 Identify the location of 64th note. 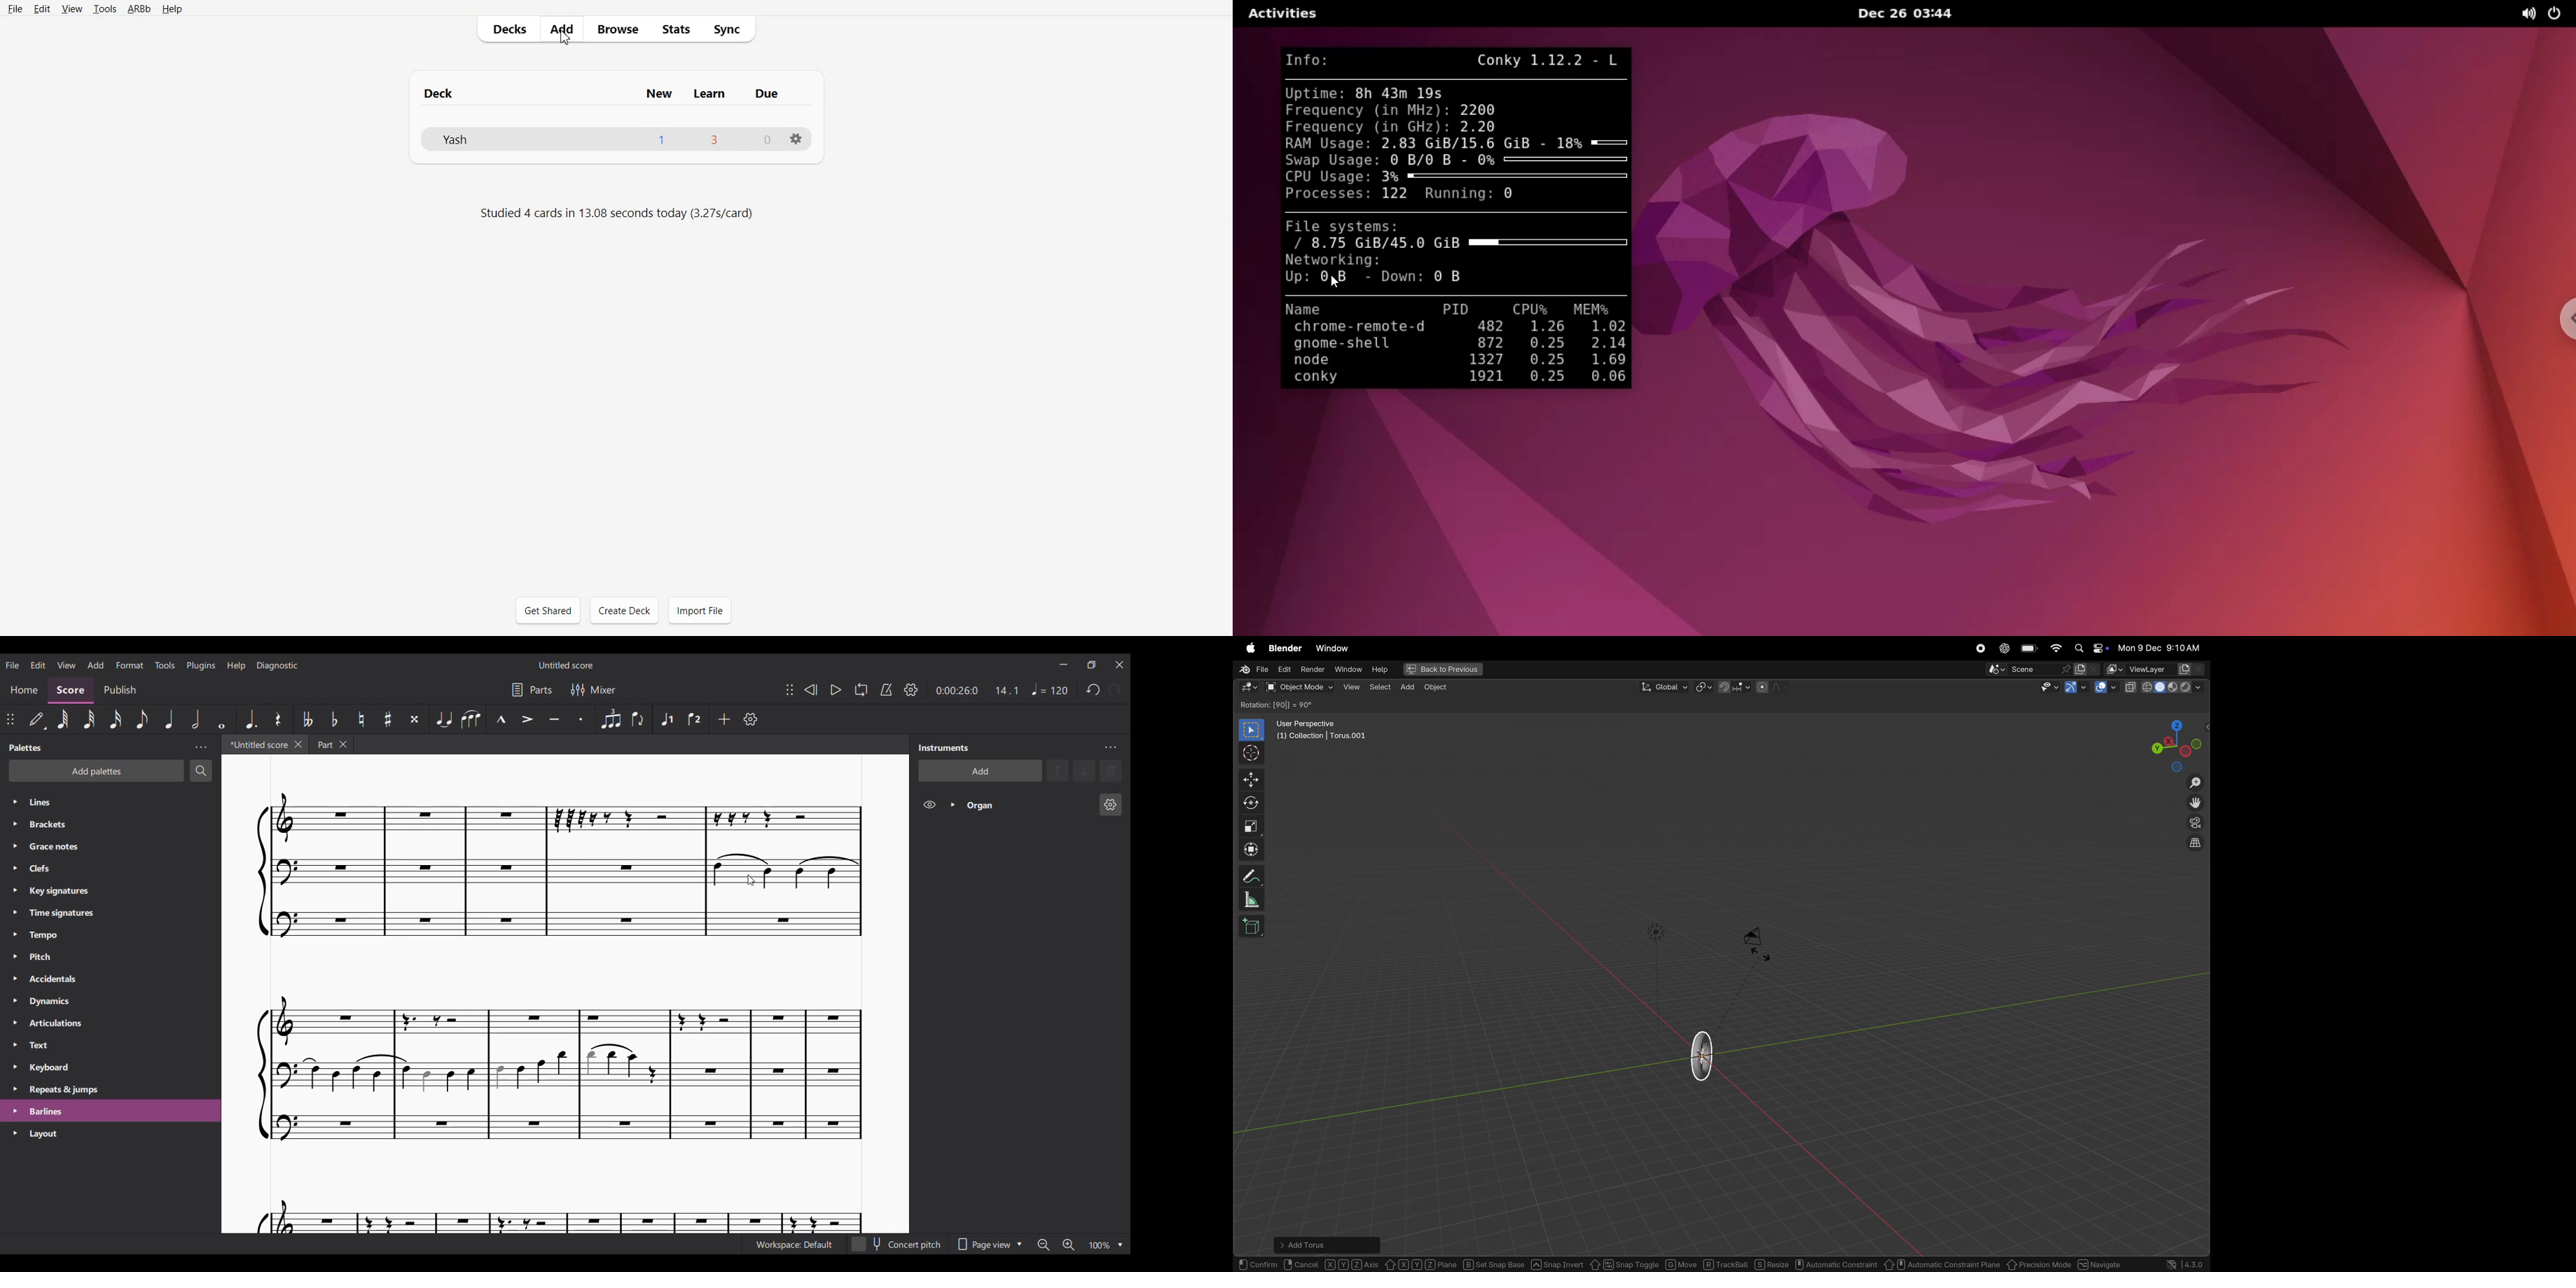
(62, 719).